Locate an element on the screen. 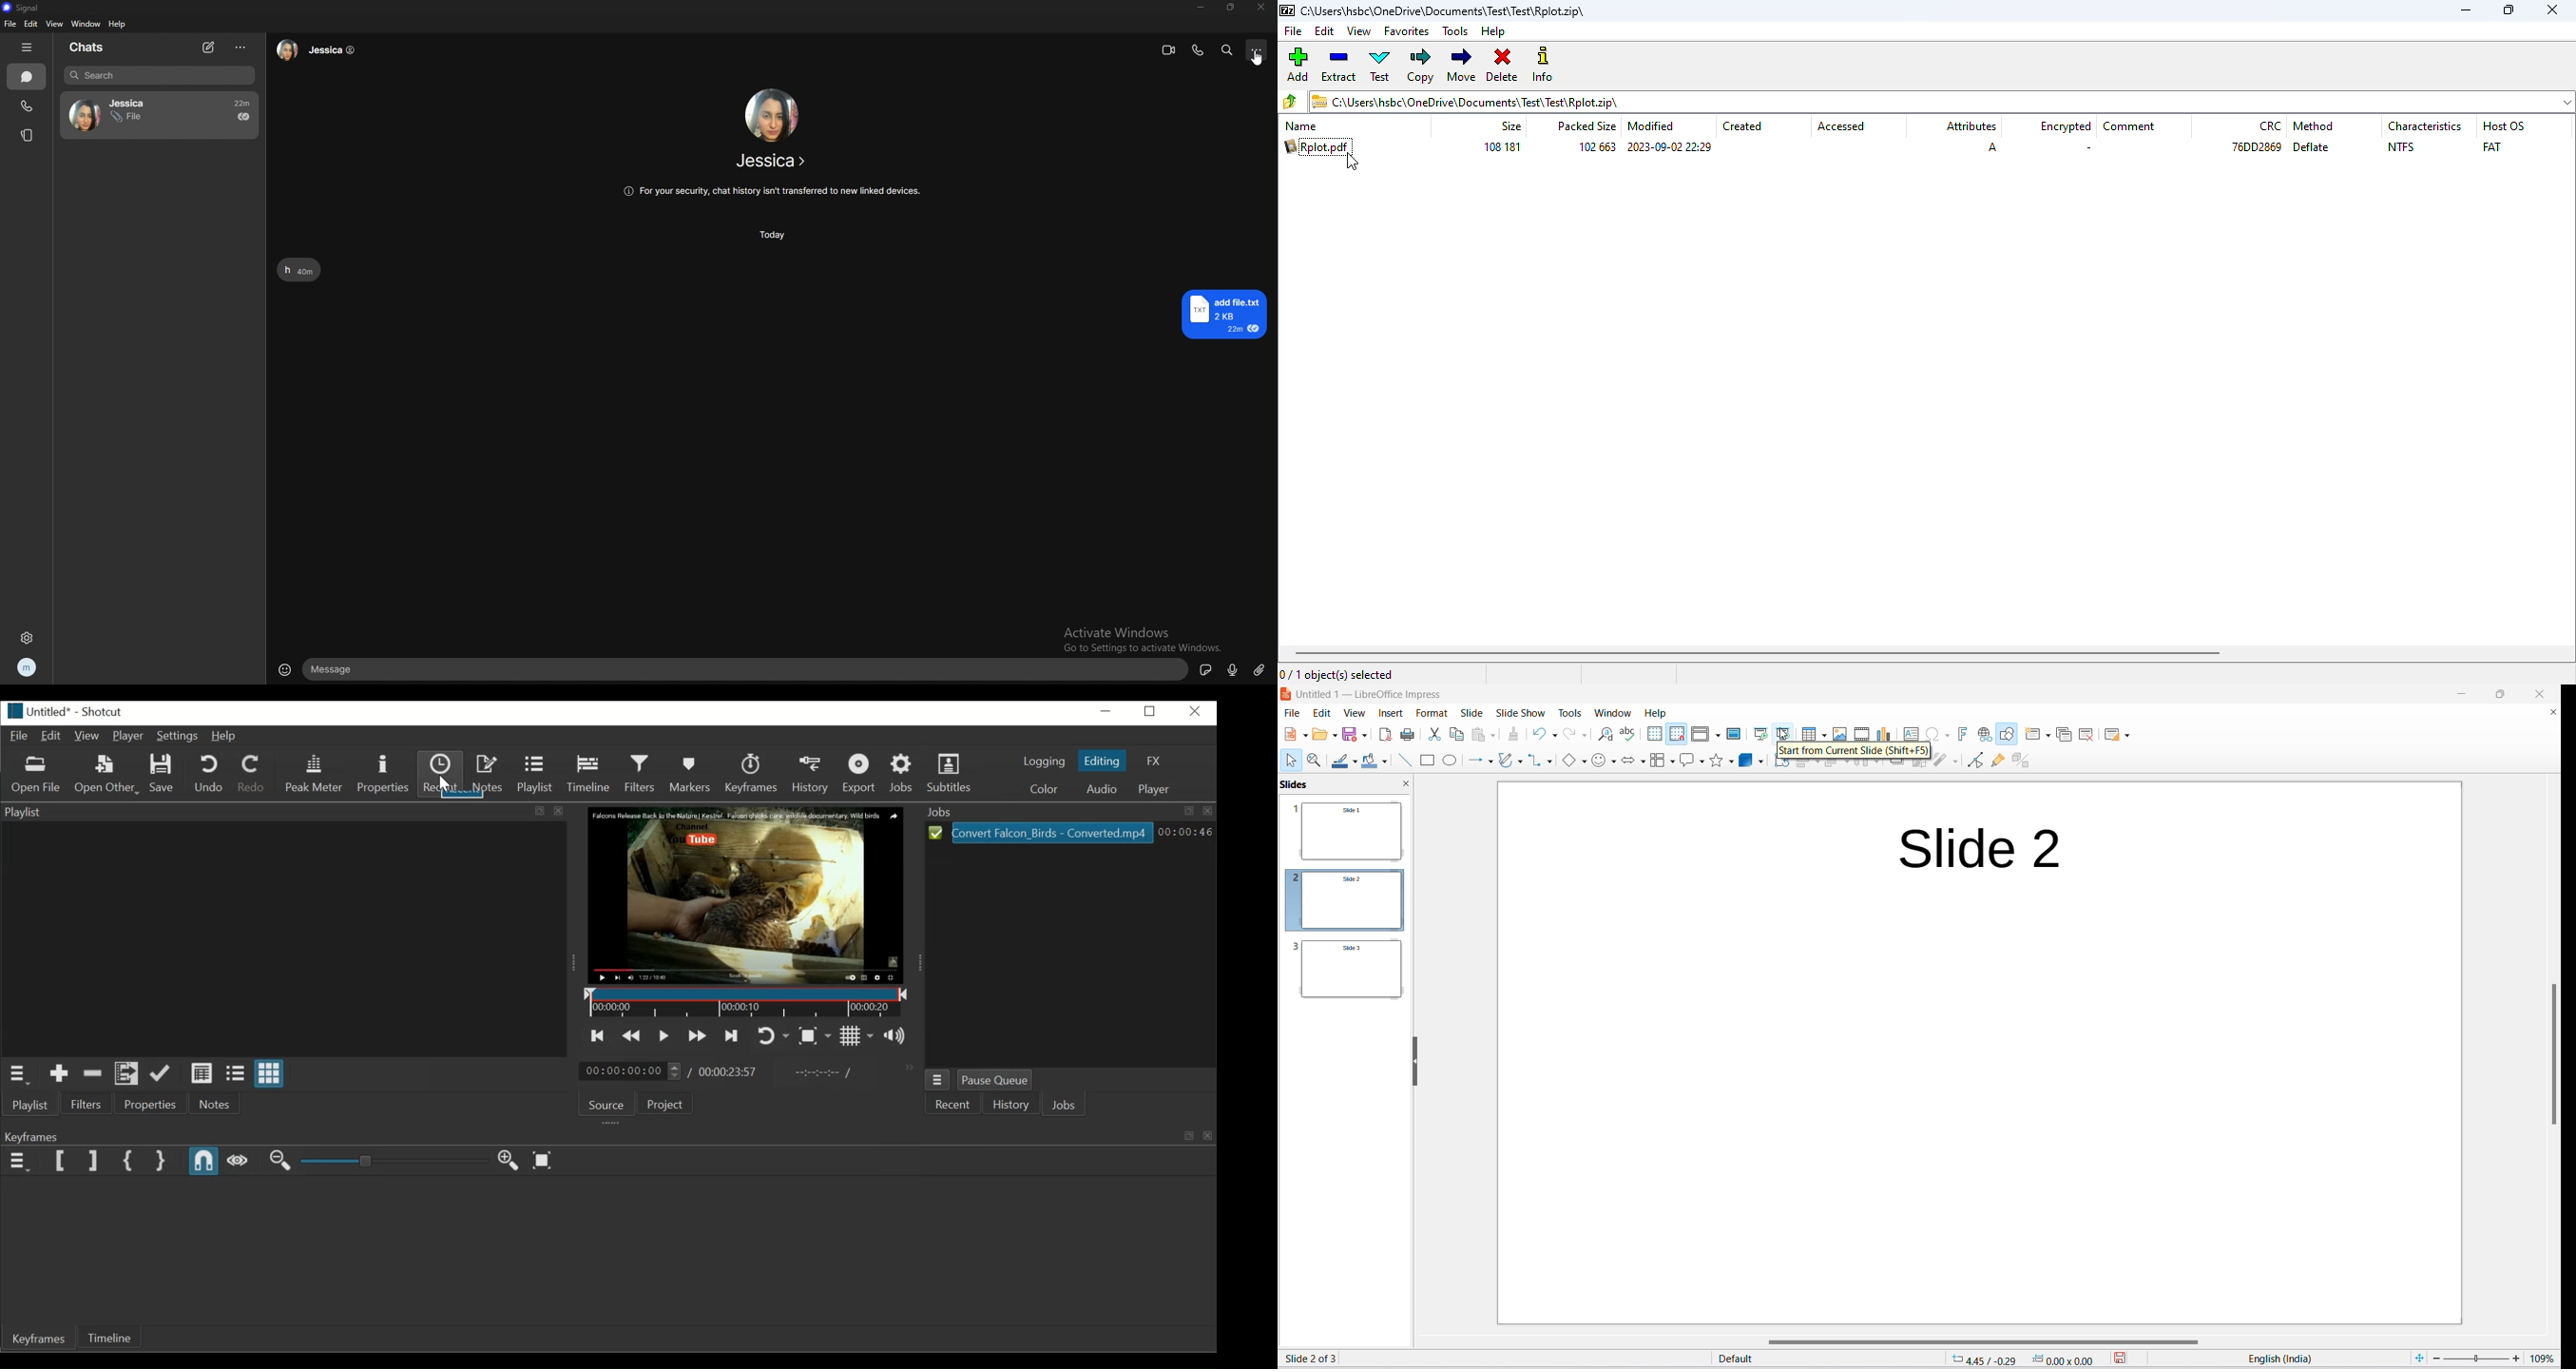  Player is located at coordinates (126, 736).